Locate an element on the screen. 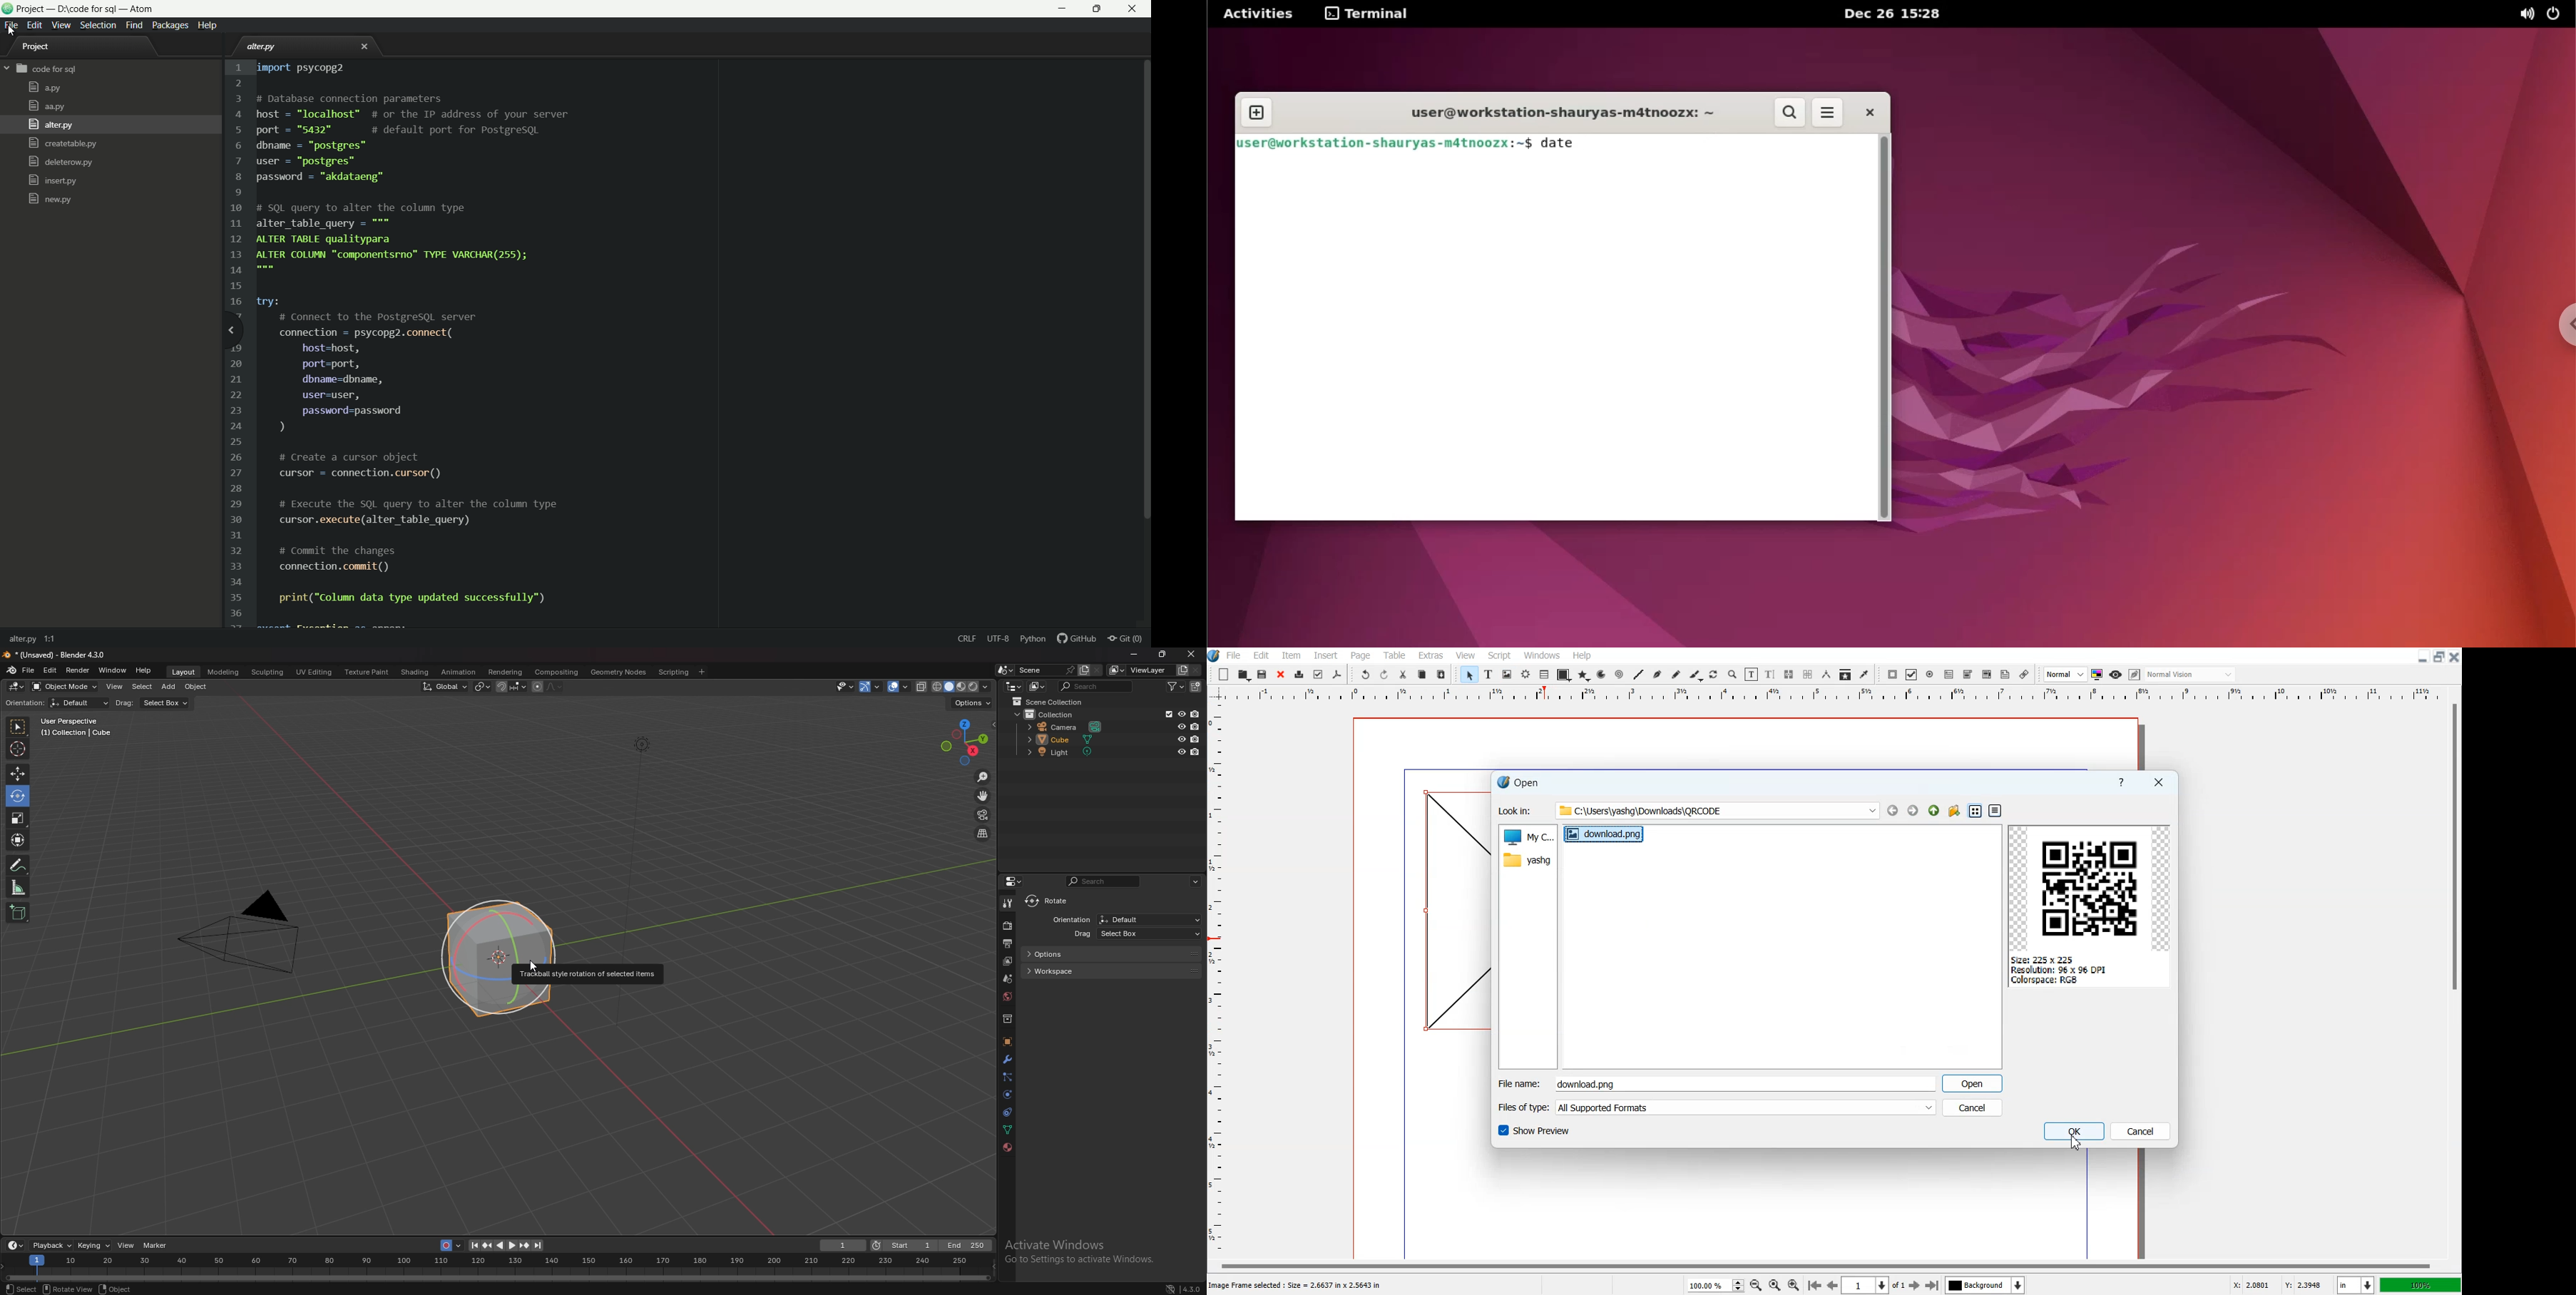 This screenshot has height=1316, width=2576. editor type is located at coordinates (17, 686).